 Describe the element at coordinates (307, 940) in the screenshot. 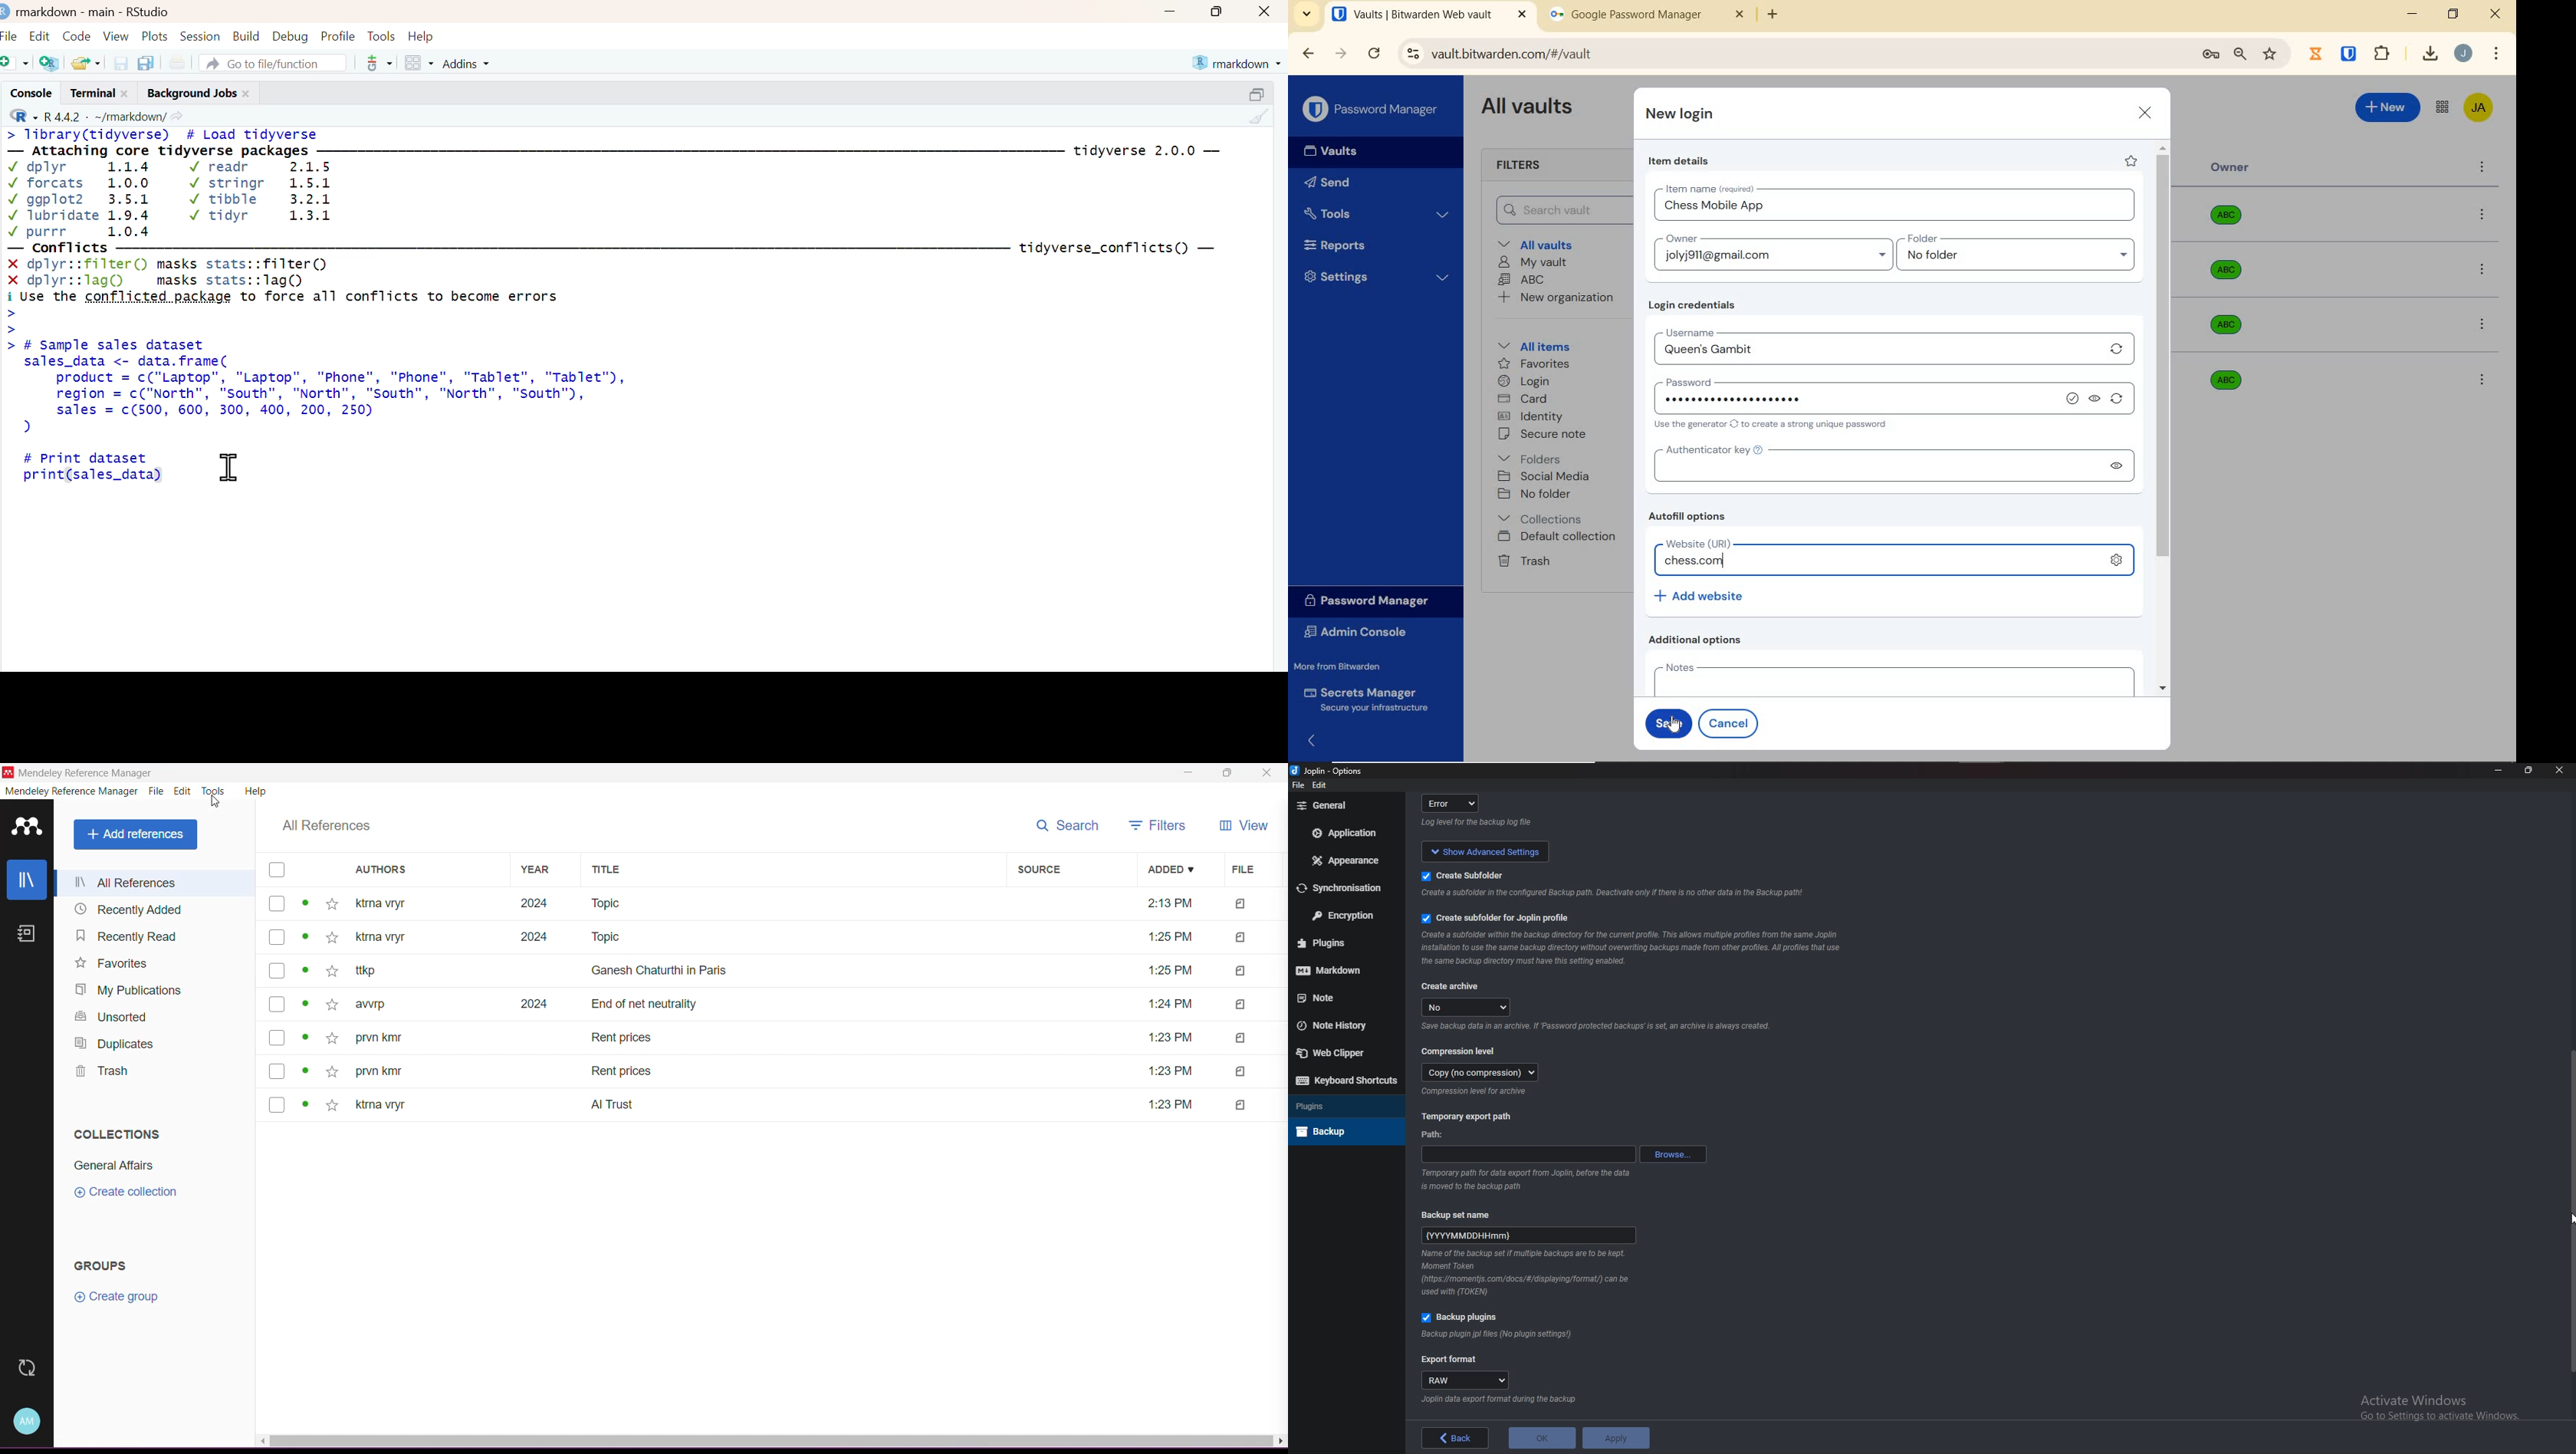

I see `read` at that location.